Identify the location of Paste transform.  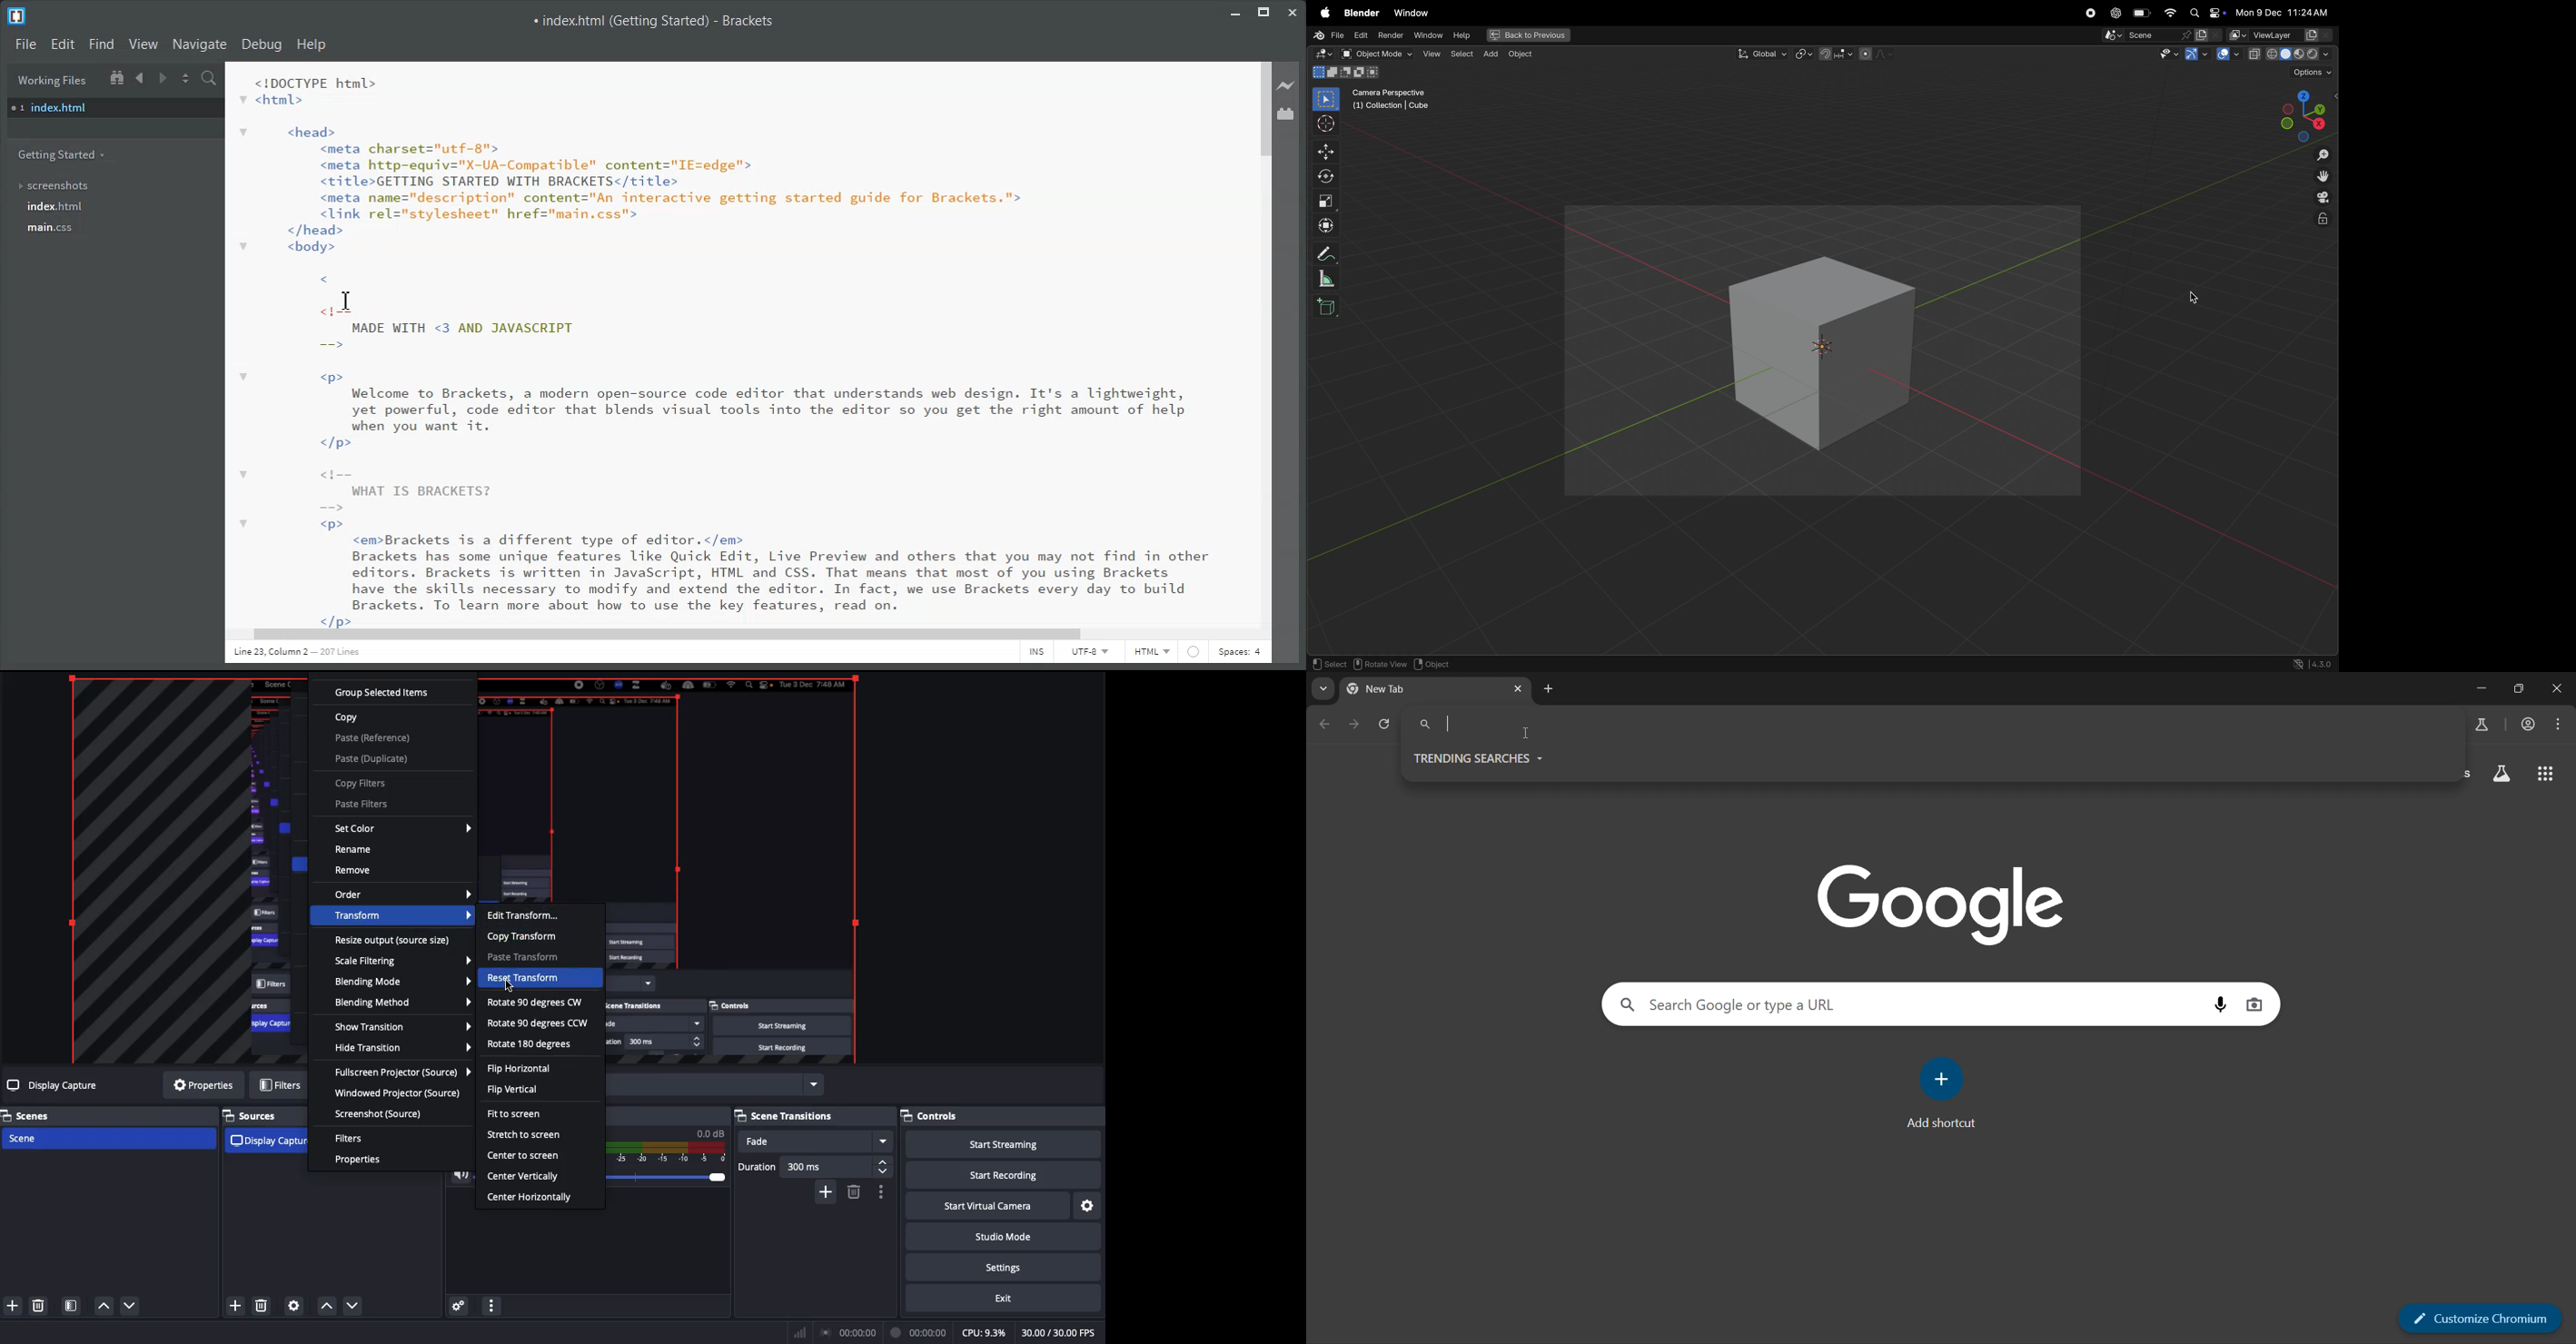
(523, 958).